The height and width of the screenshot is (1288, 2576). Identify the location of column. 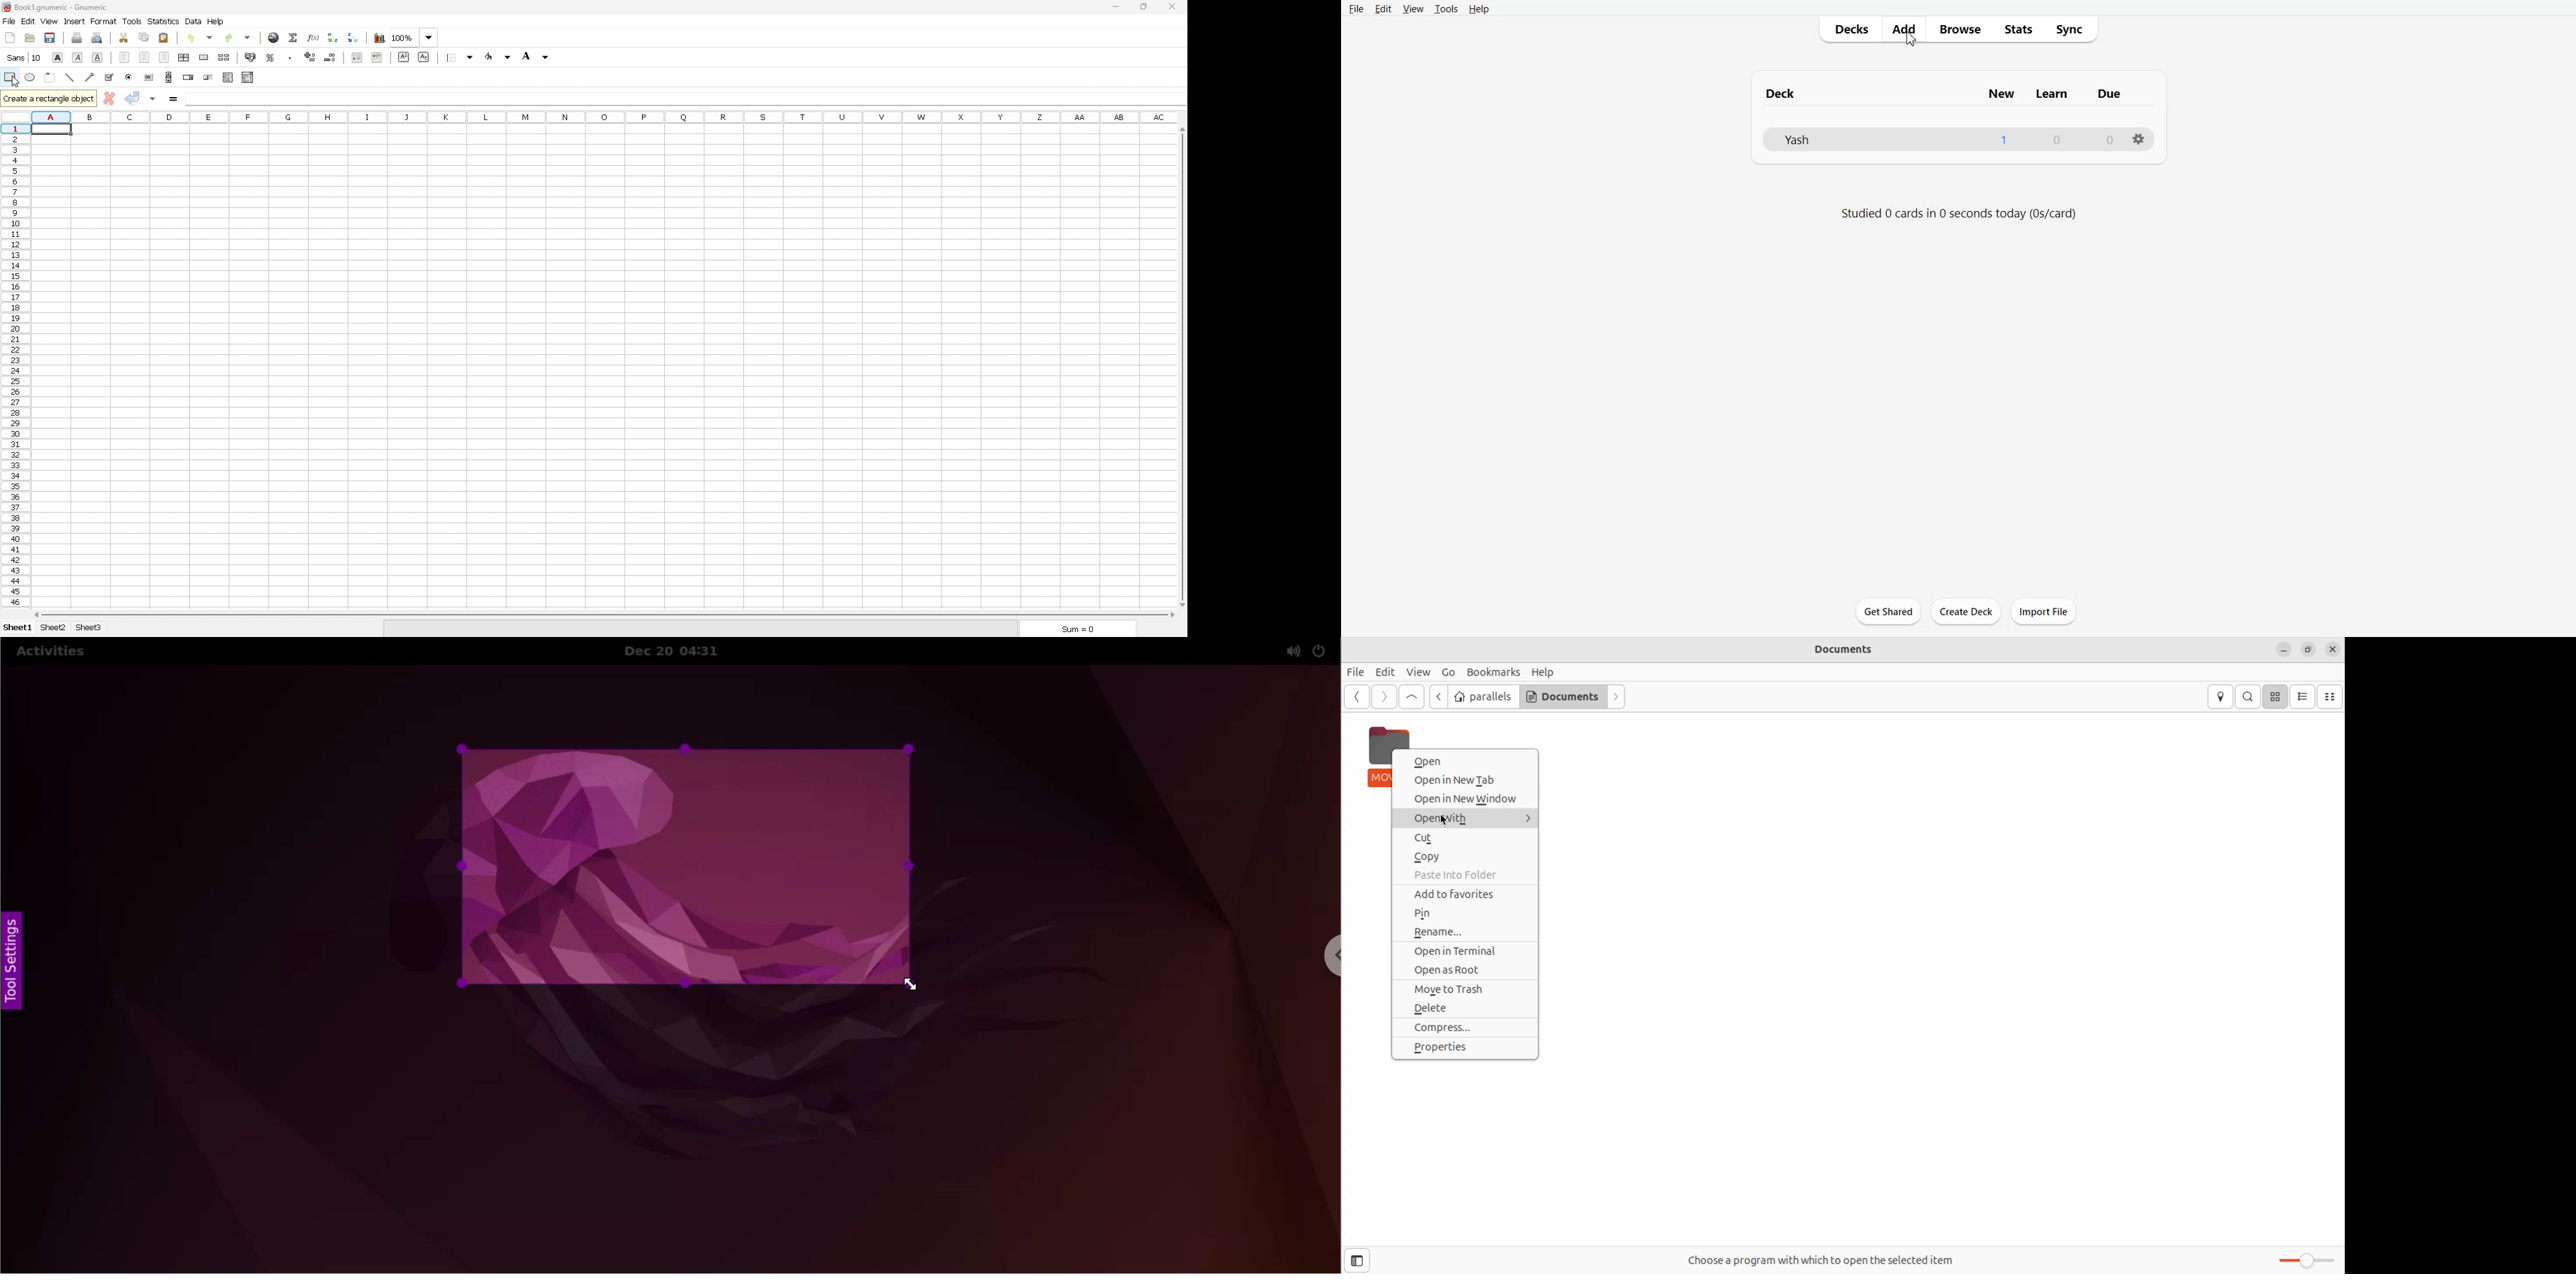
(605, 118).